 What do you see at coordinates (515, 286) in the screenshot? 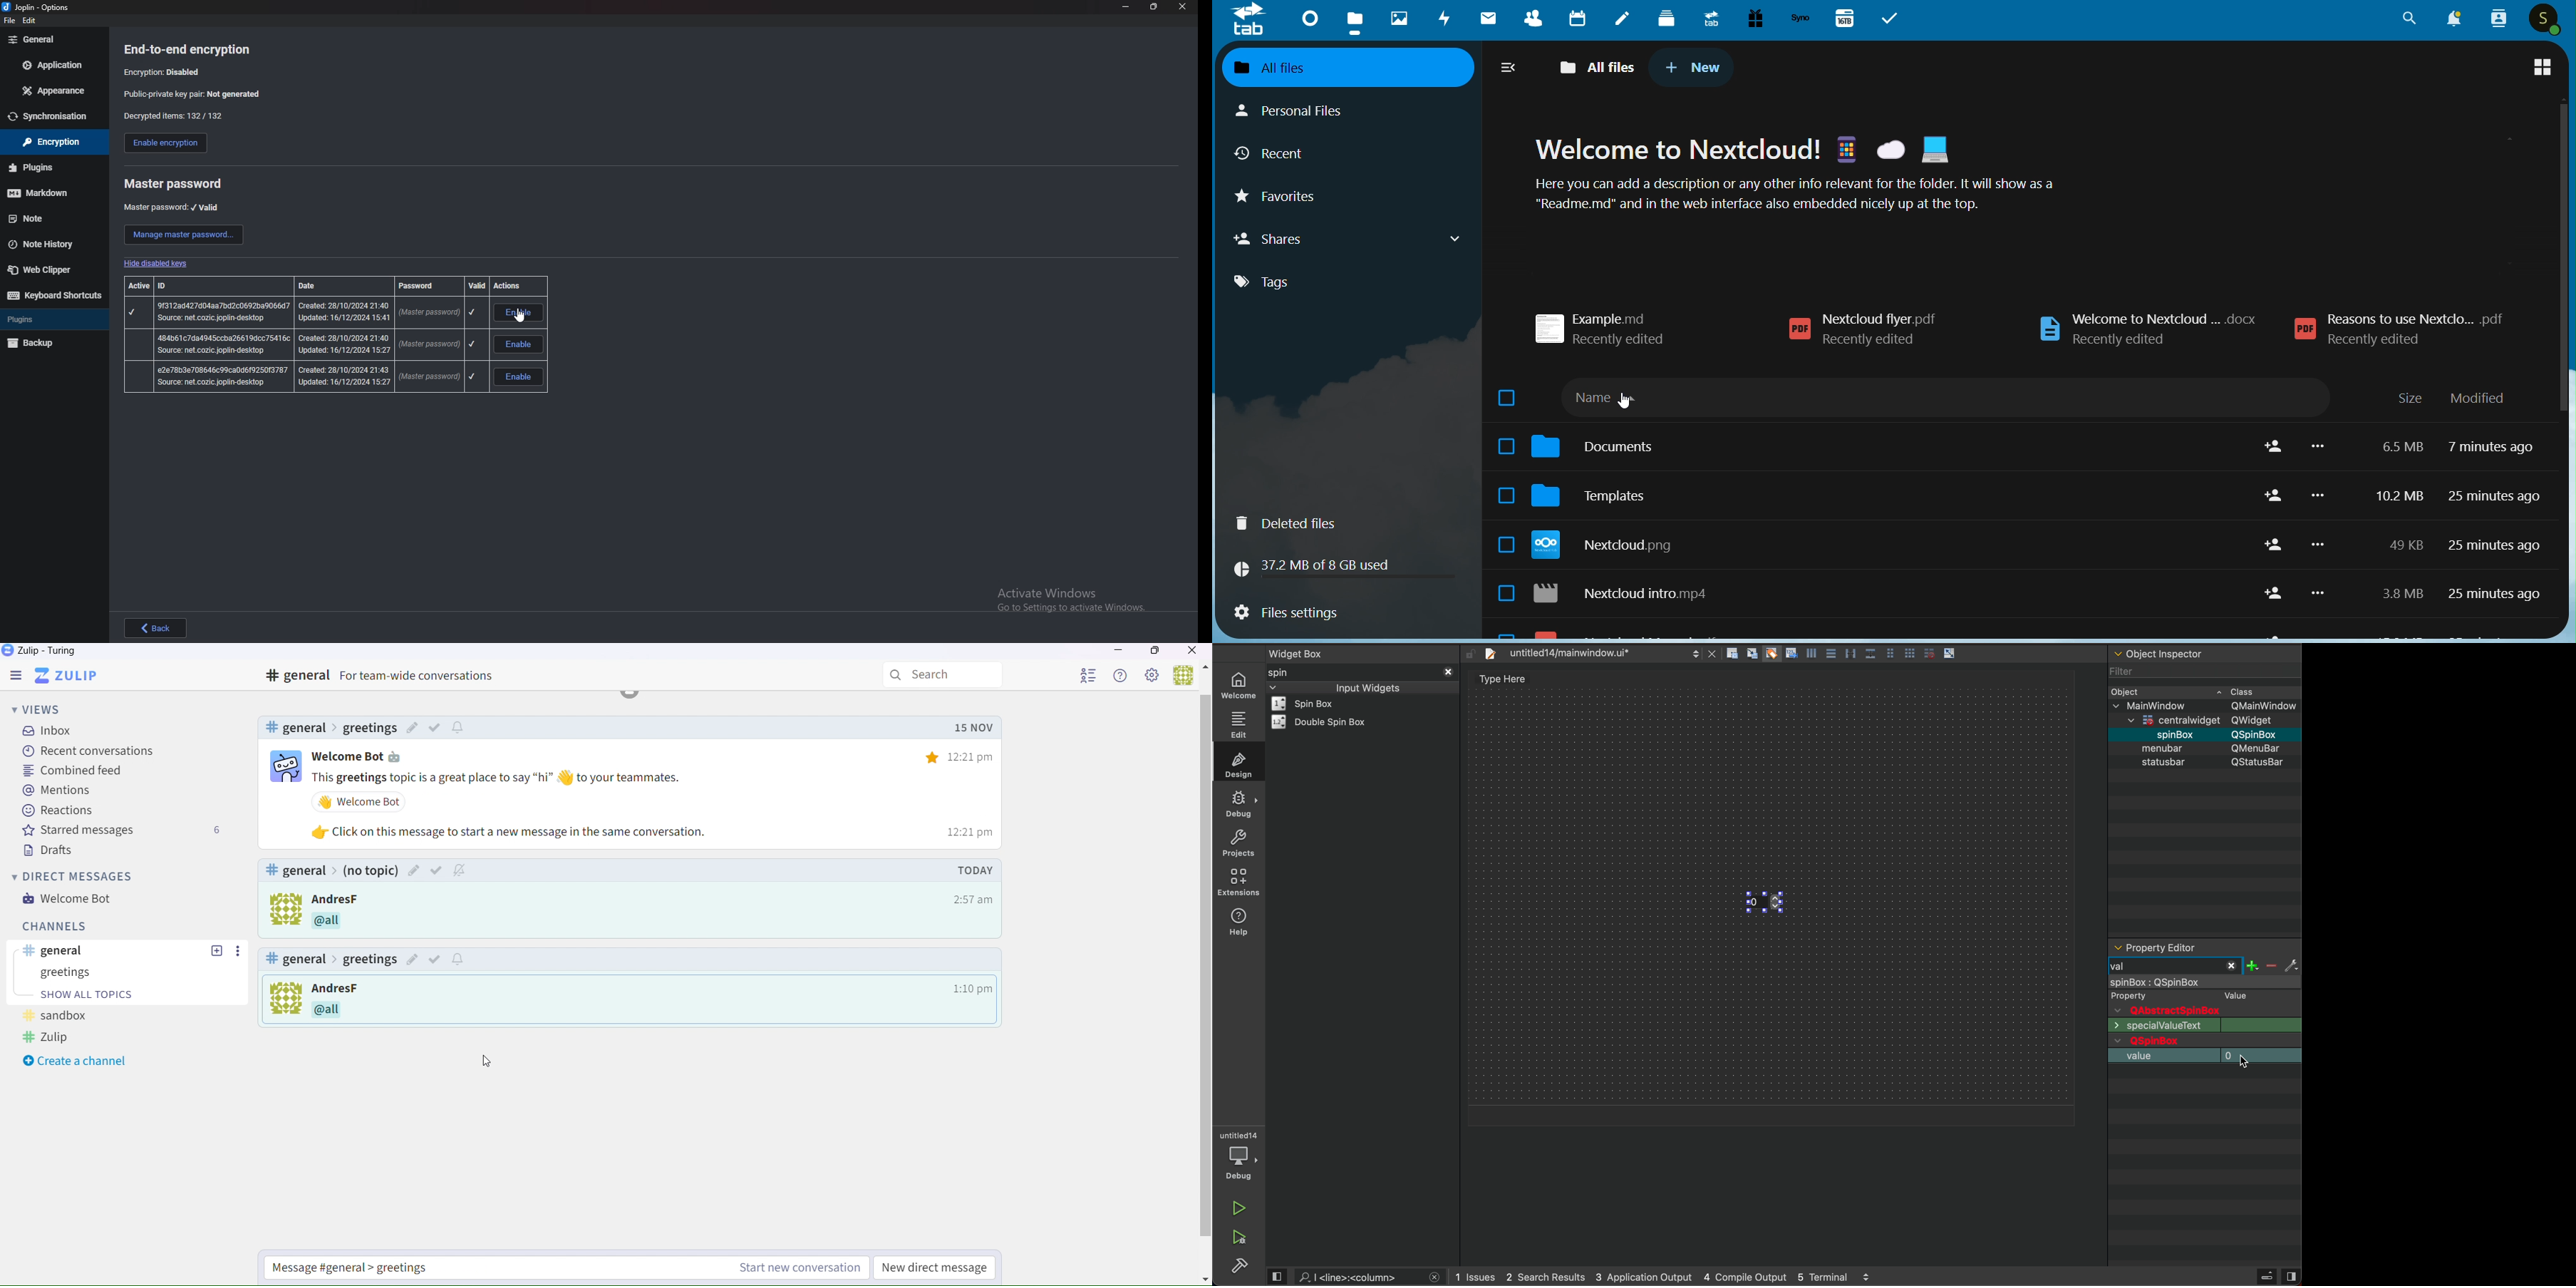
I see `actions` at bounding box center [515, 286].